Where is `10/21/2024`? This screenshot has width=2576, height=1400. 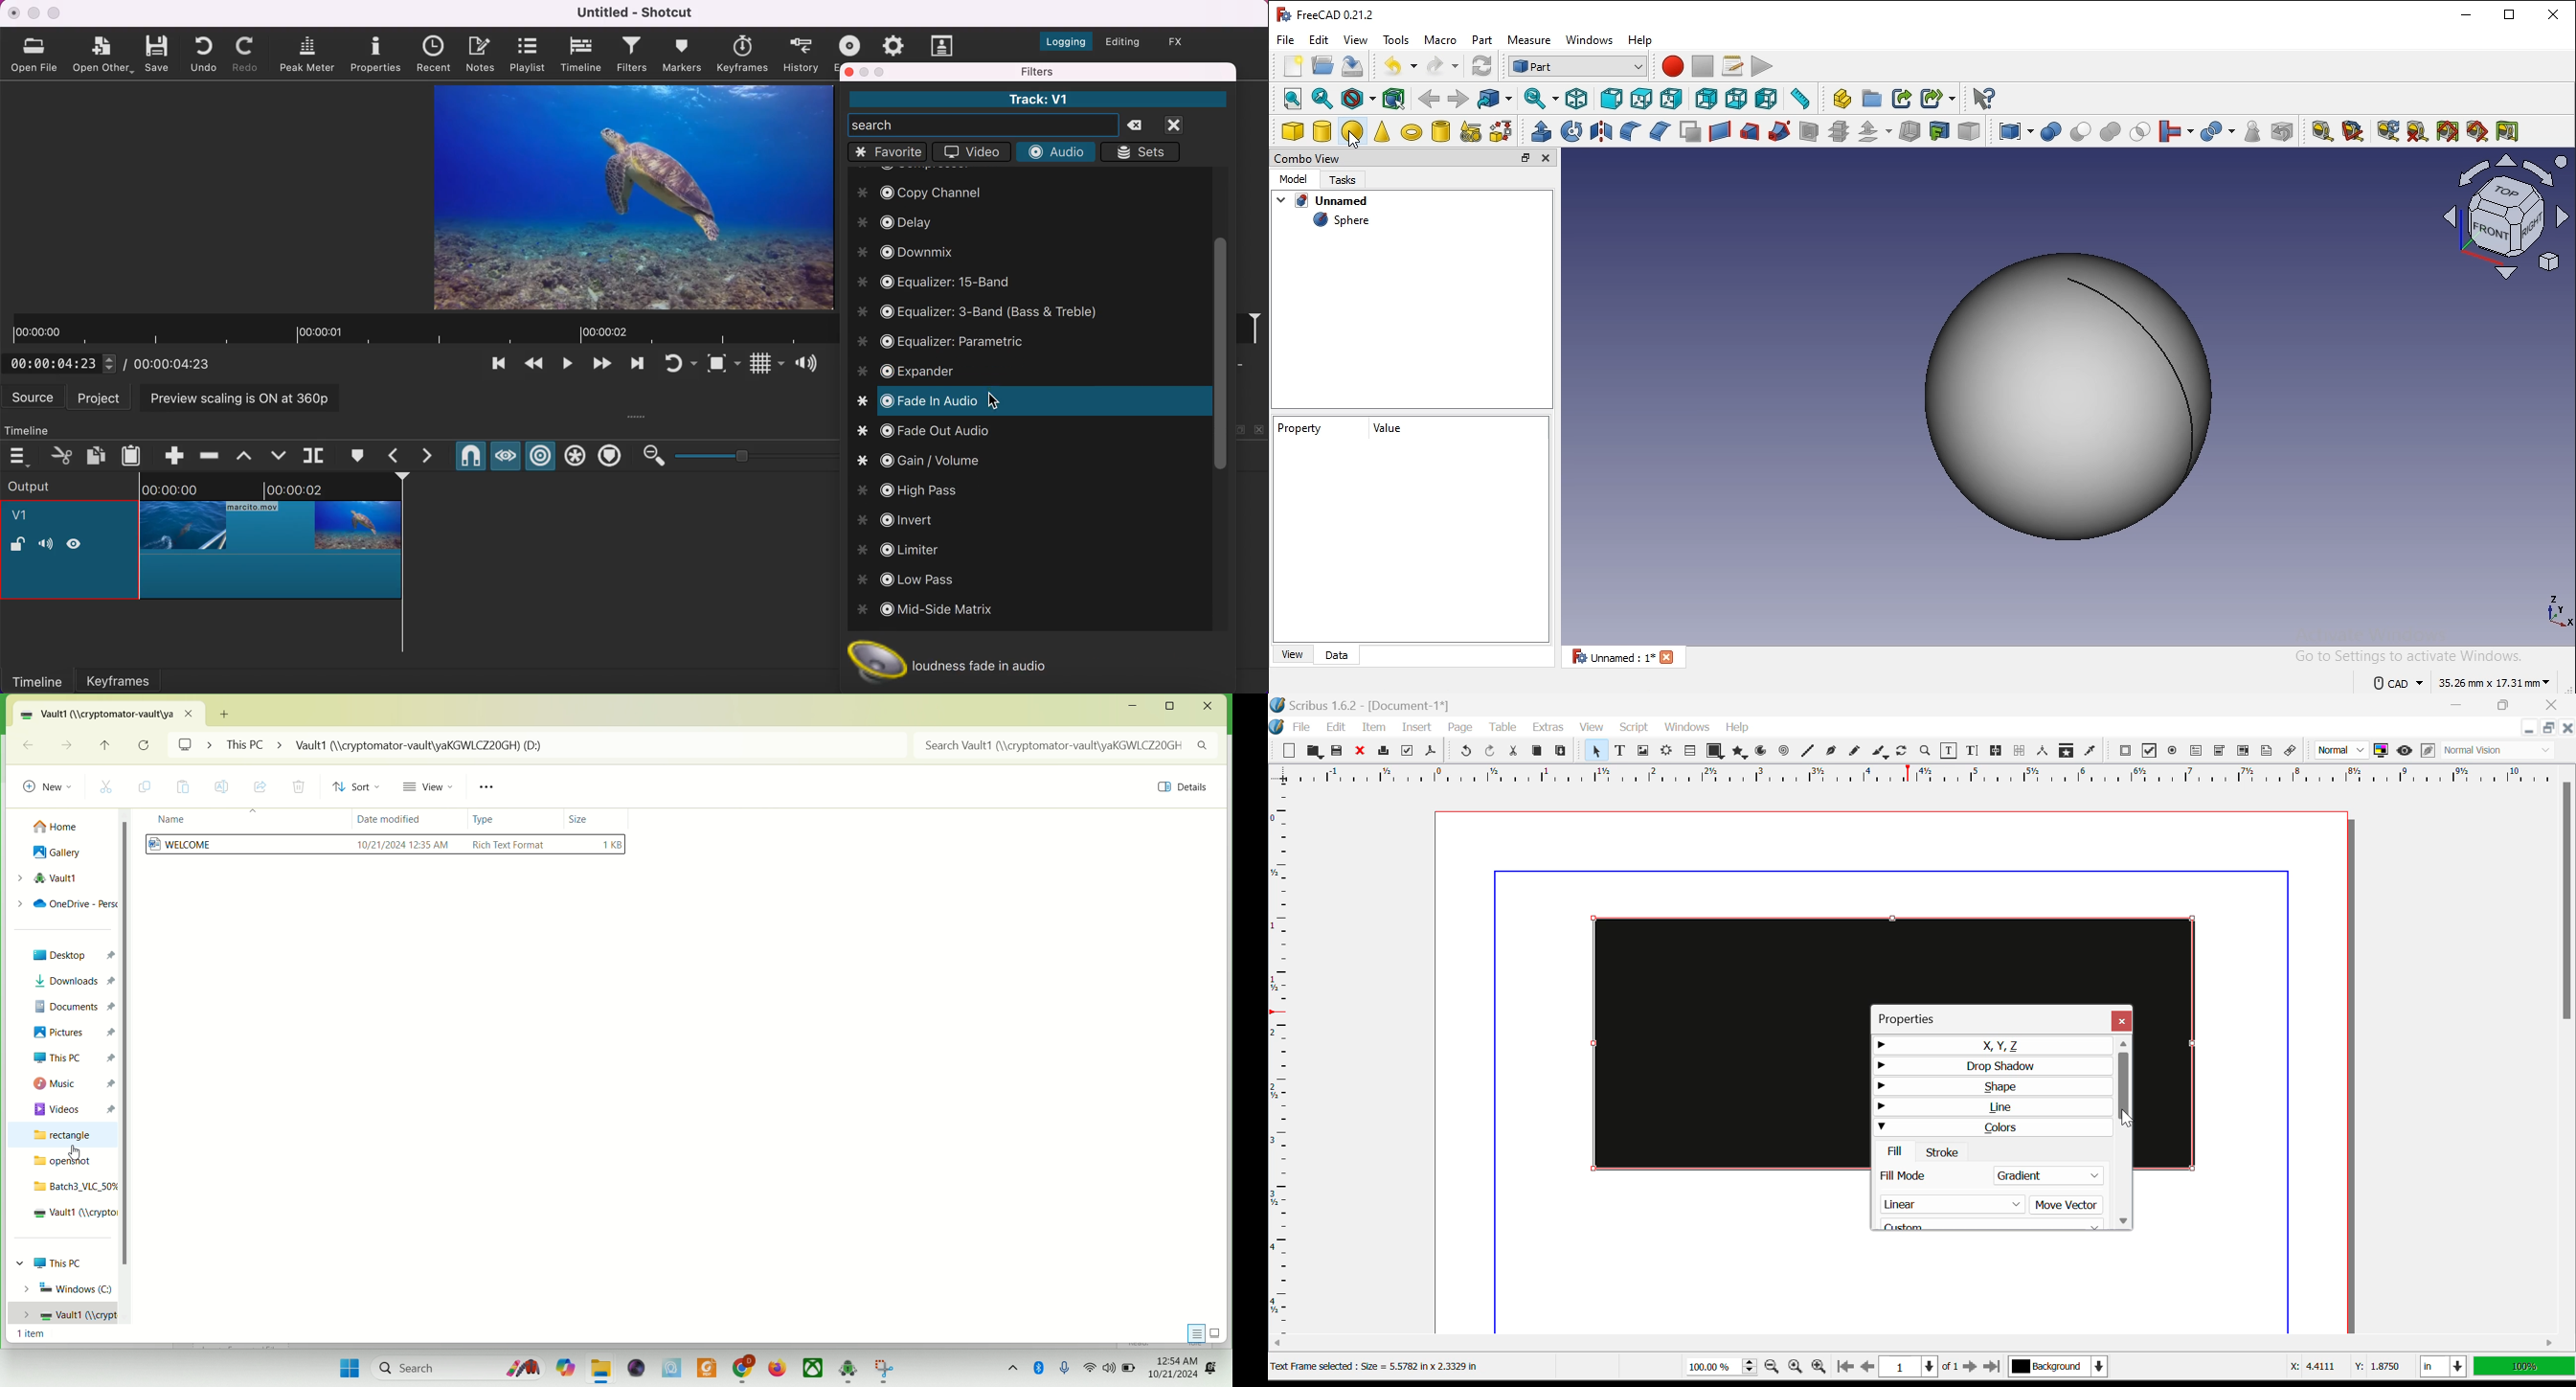
10/21/2024 is located at coordinates (1175, 1377).